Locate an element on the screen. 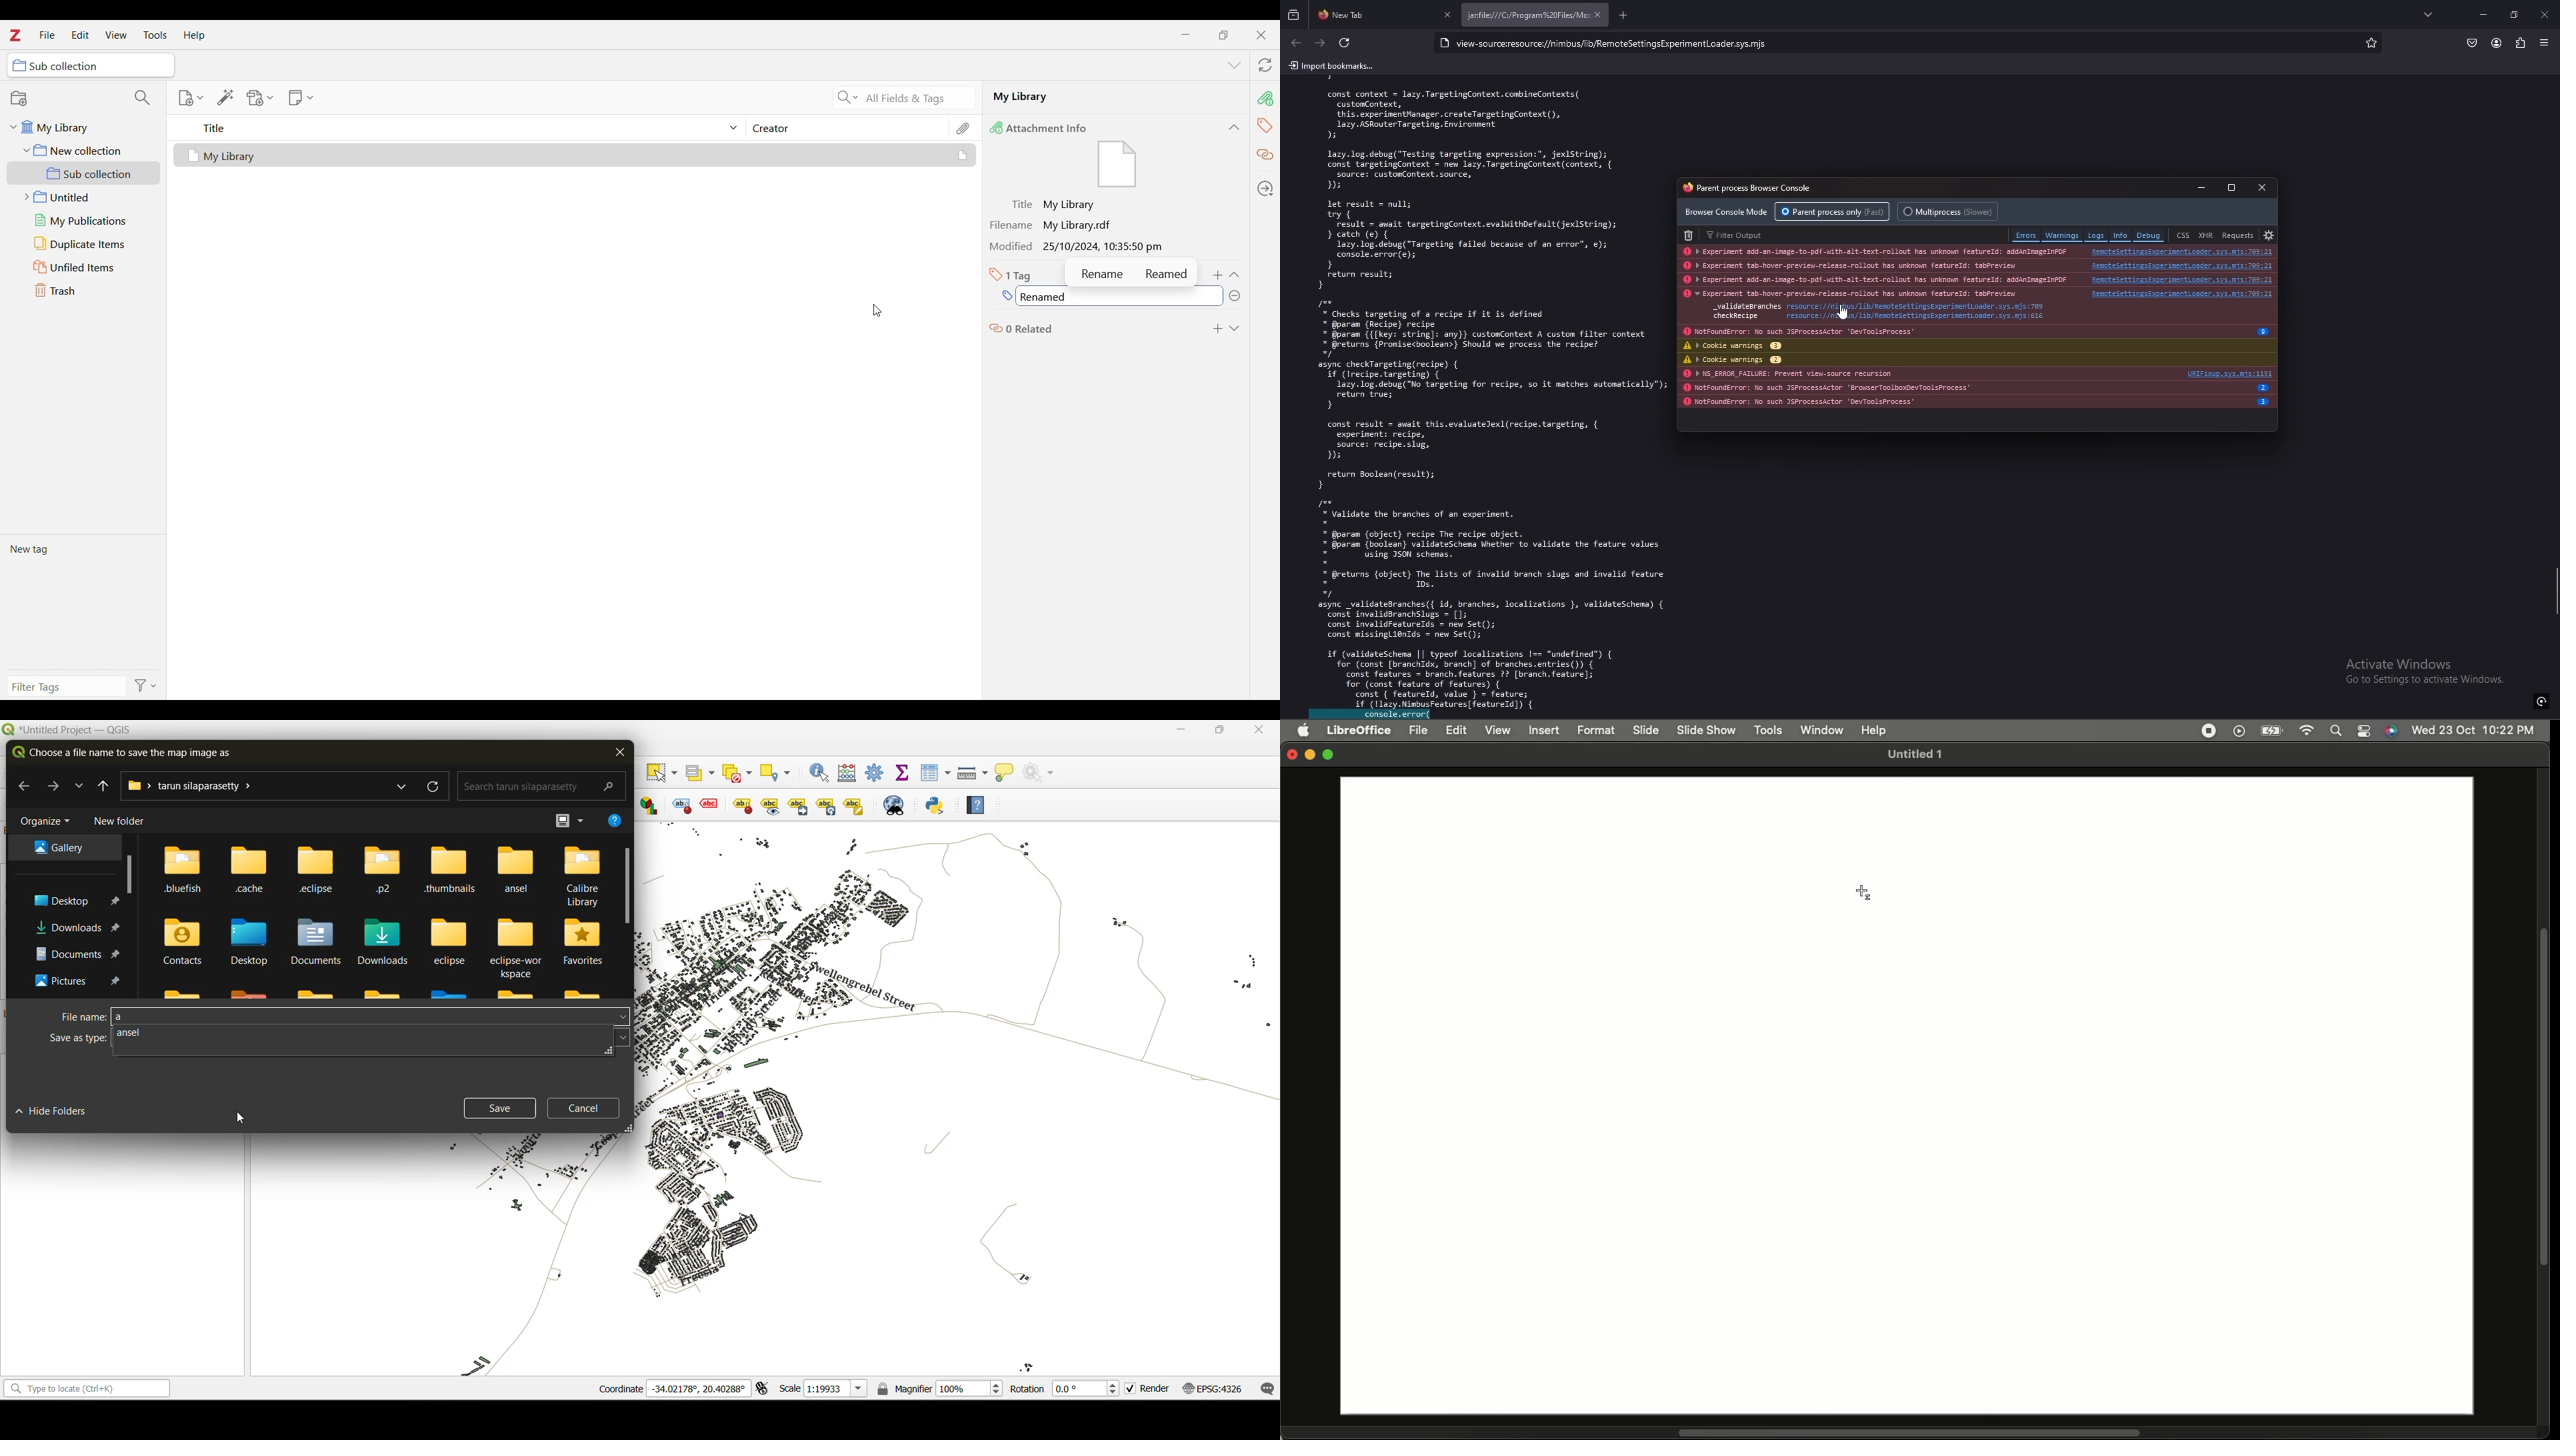 This screenshot has height=1456, width=2576. log is located at coordinates (1874, 280).